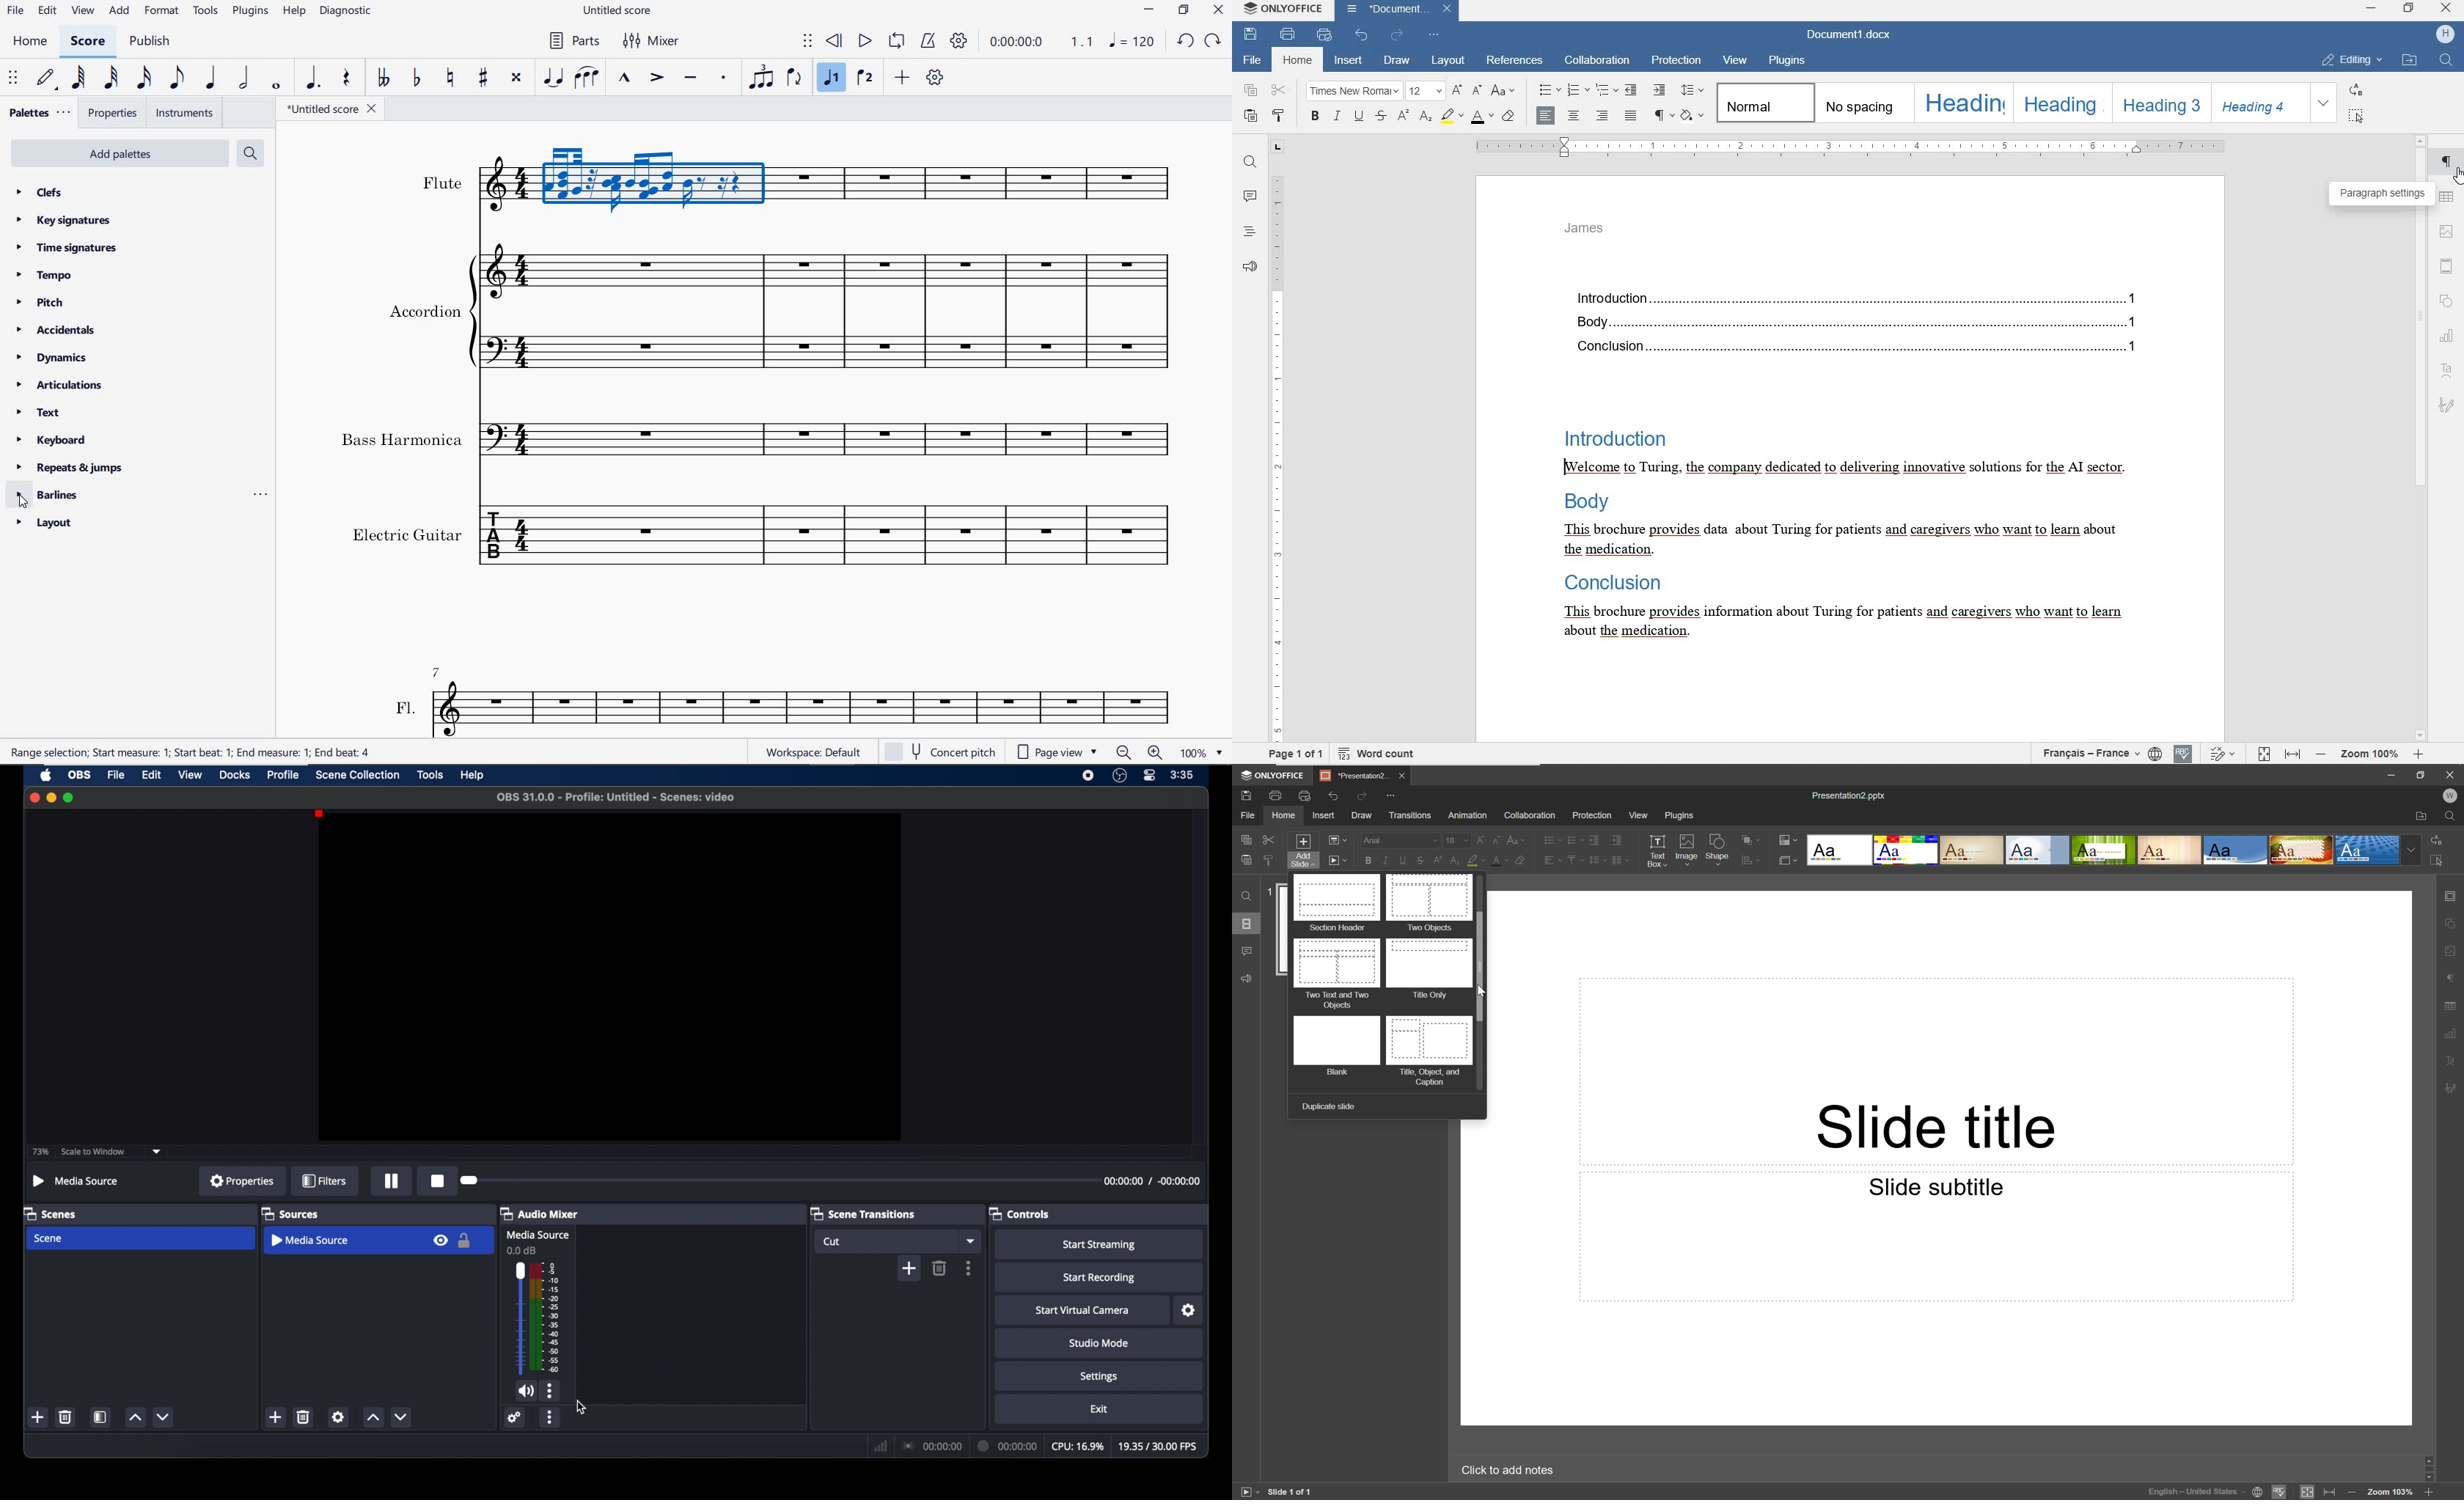 The image size is (2464, 1512). What do you see at coordinates (1547, 860) in the screenshot?
I see `Horizontal align` at bounding box center [1547, 860].